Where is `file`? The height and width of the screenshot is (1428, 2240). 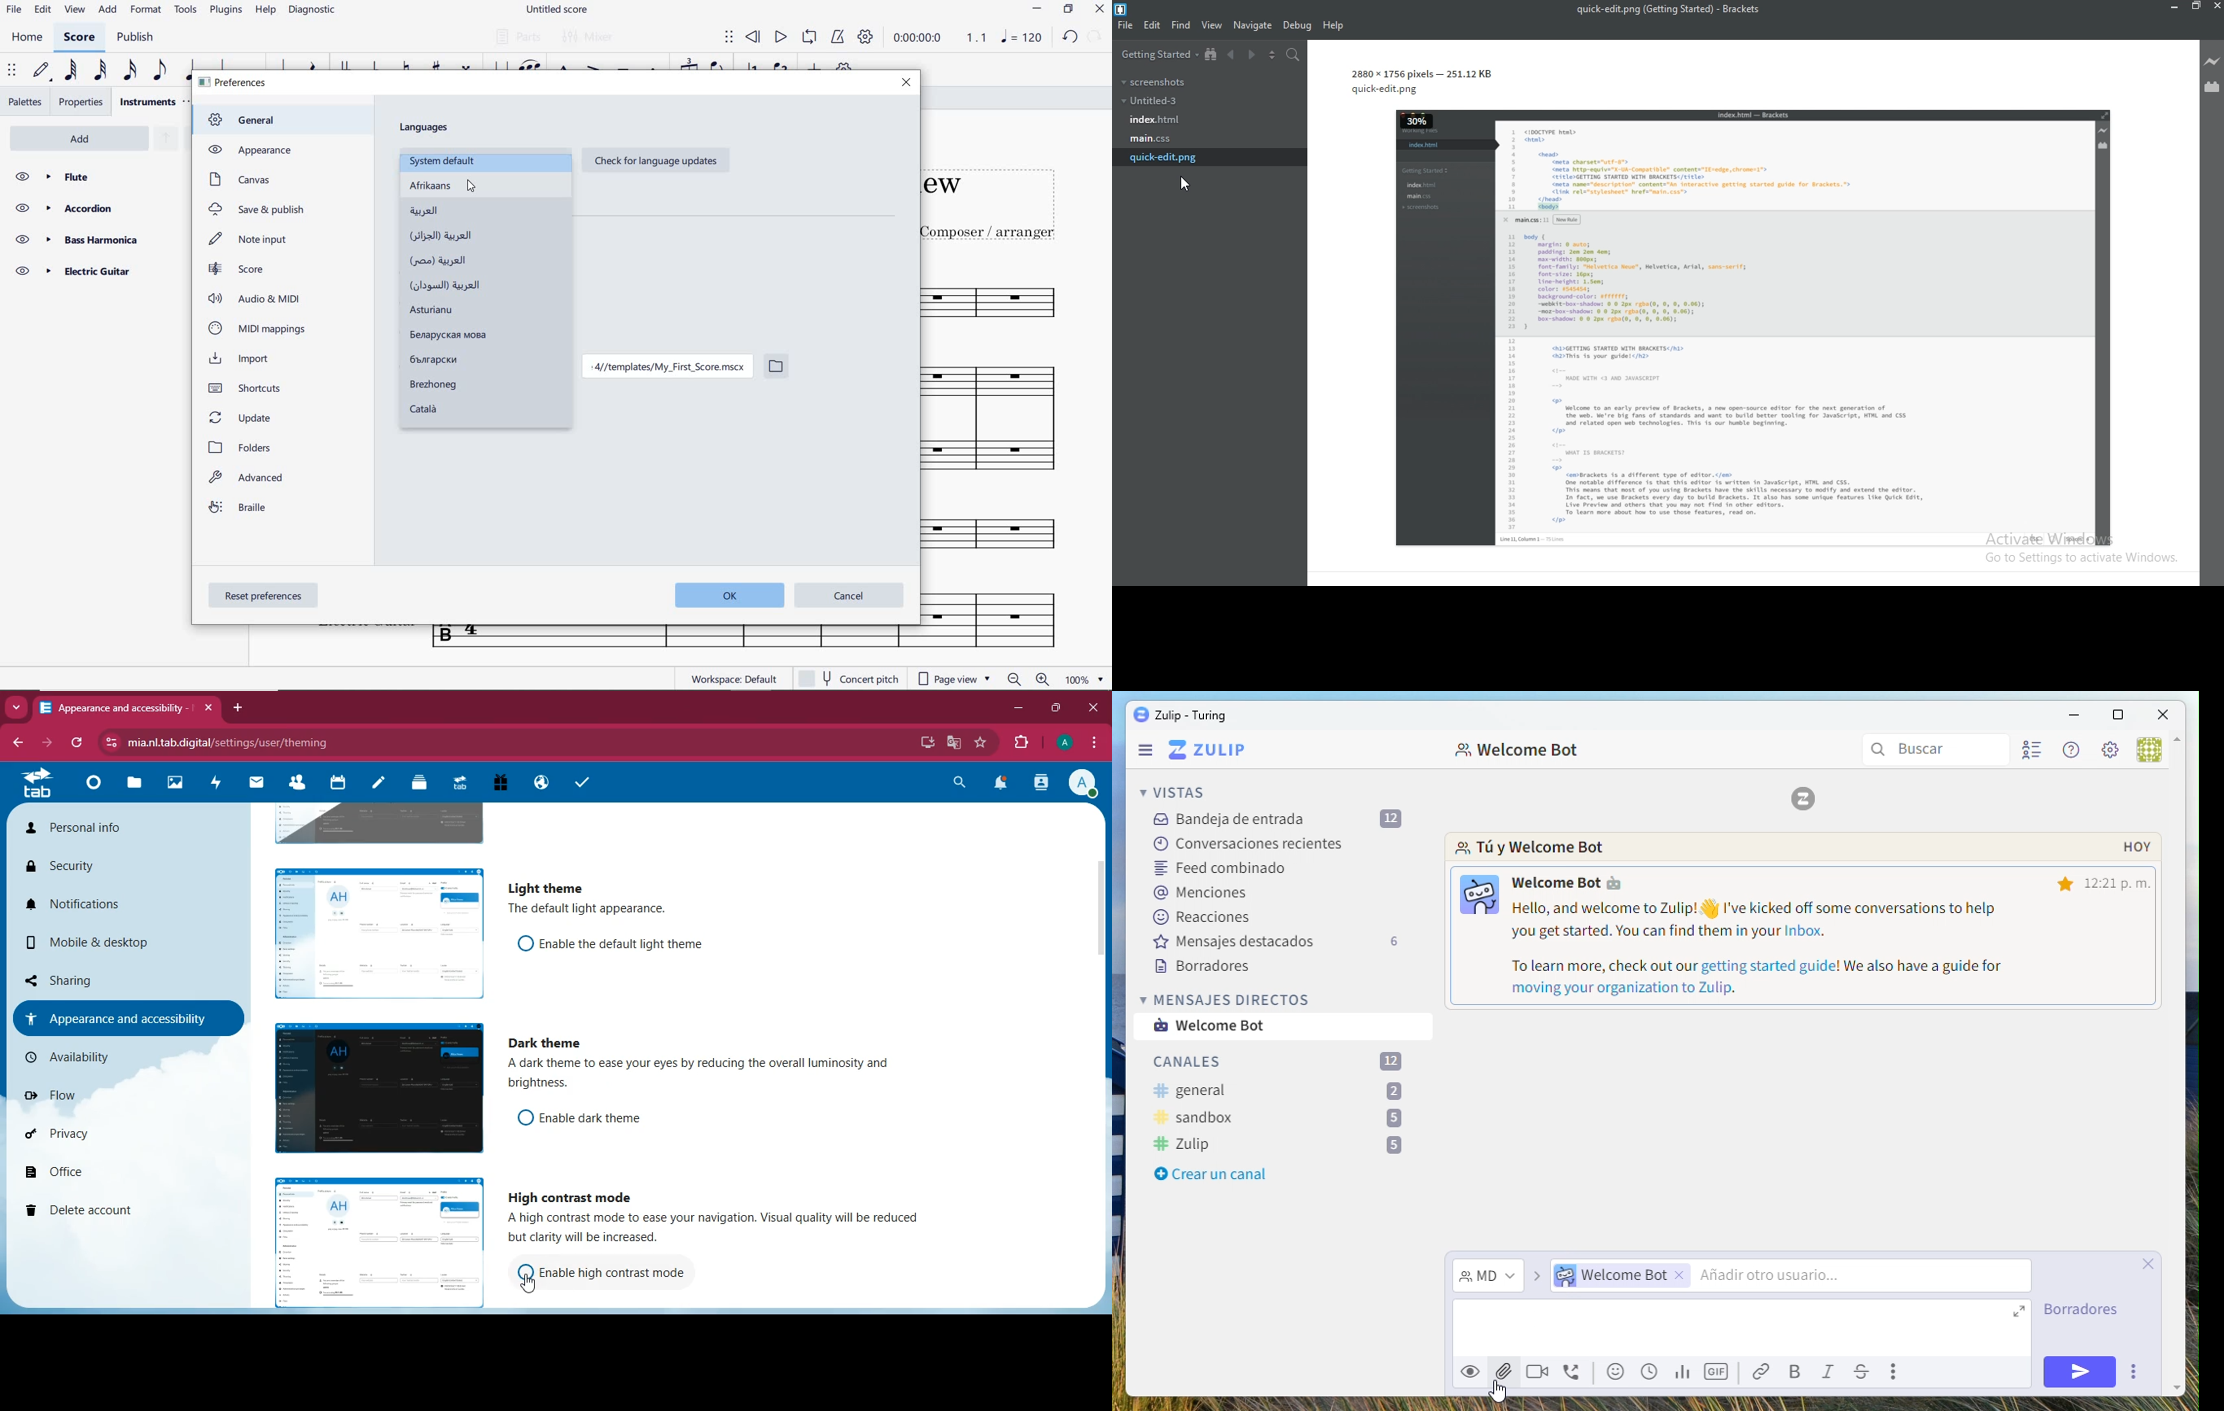
file is located at coordinates (14, 11).